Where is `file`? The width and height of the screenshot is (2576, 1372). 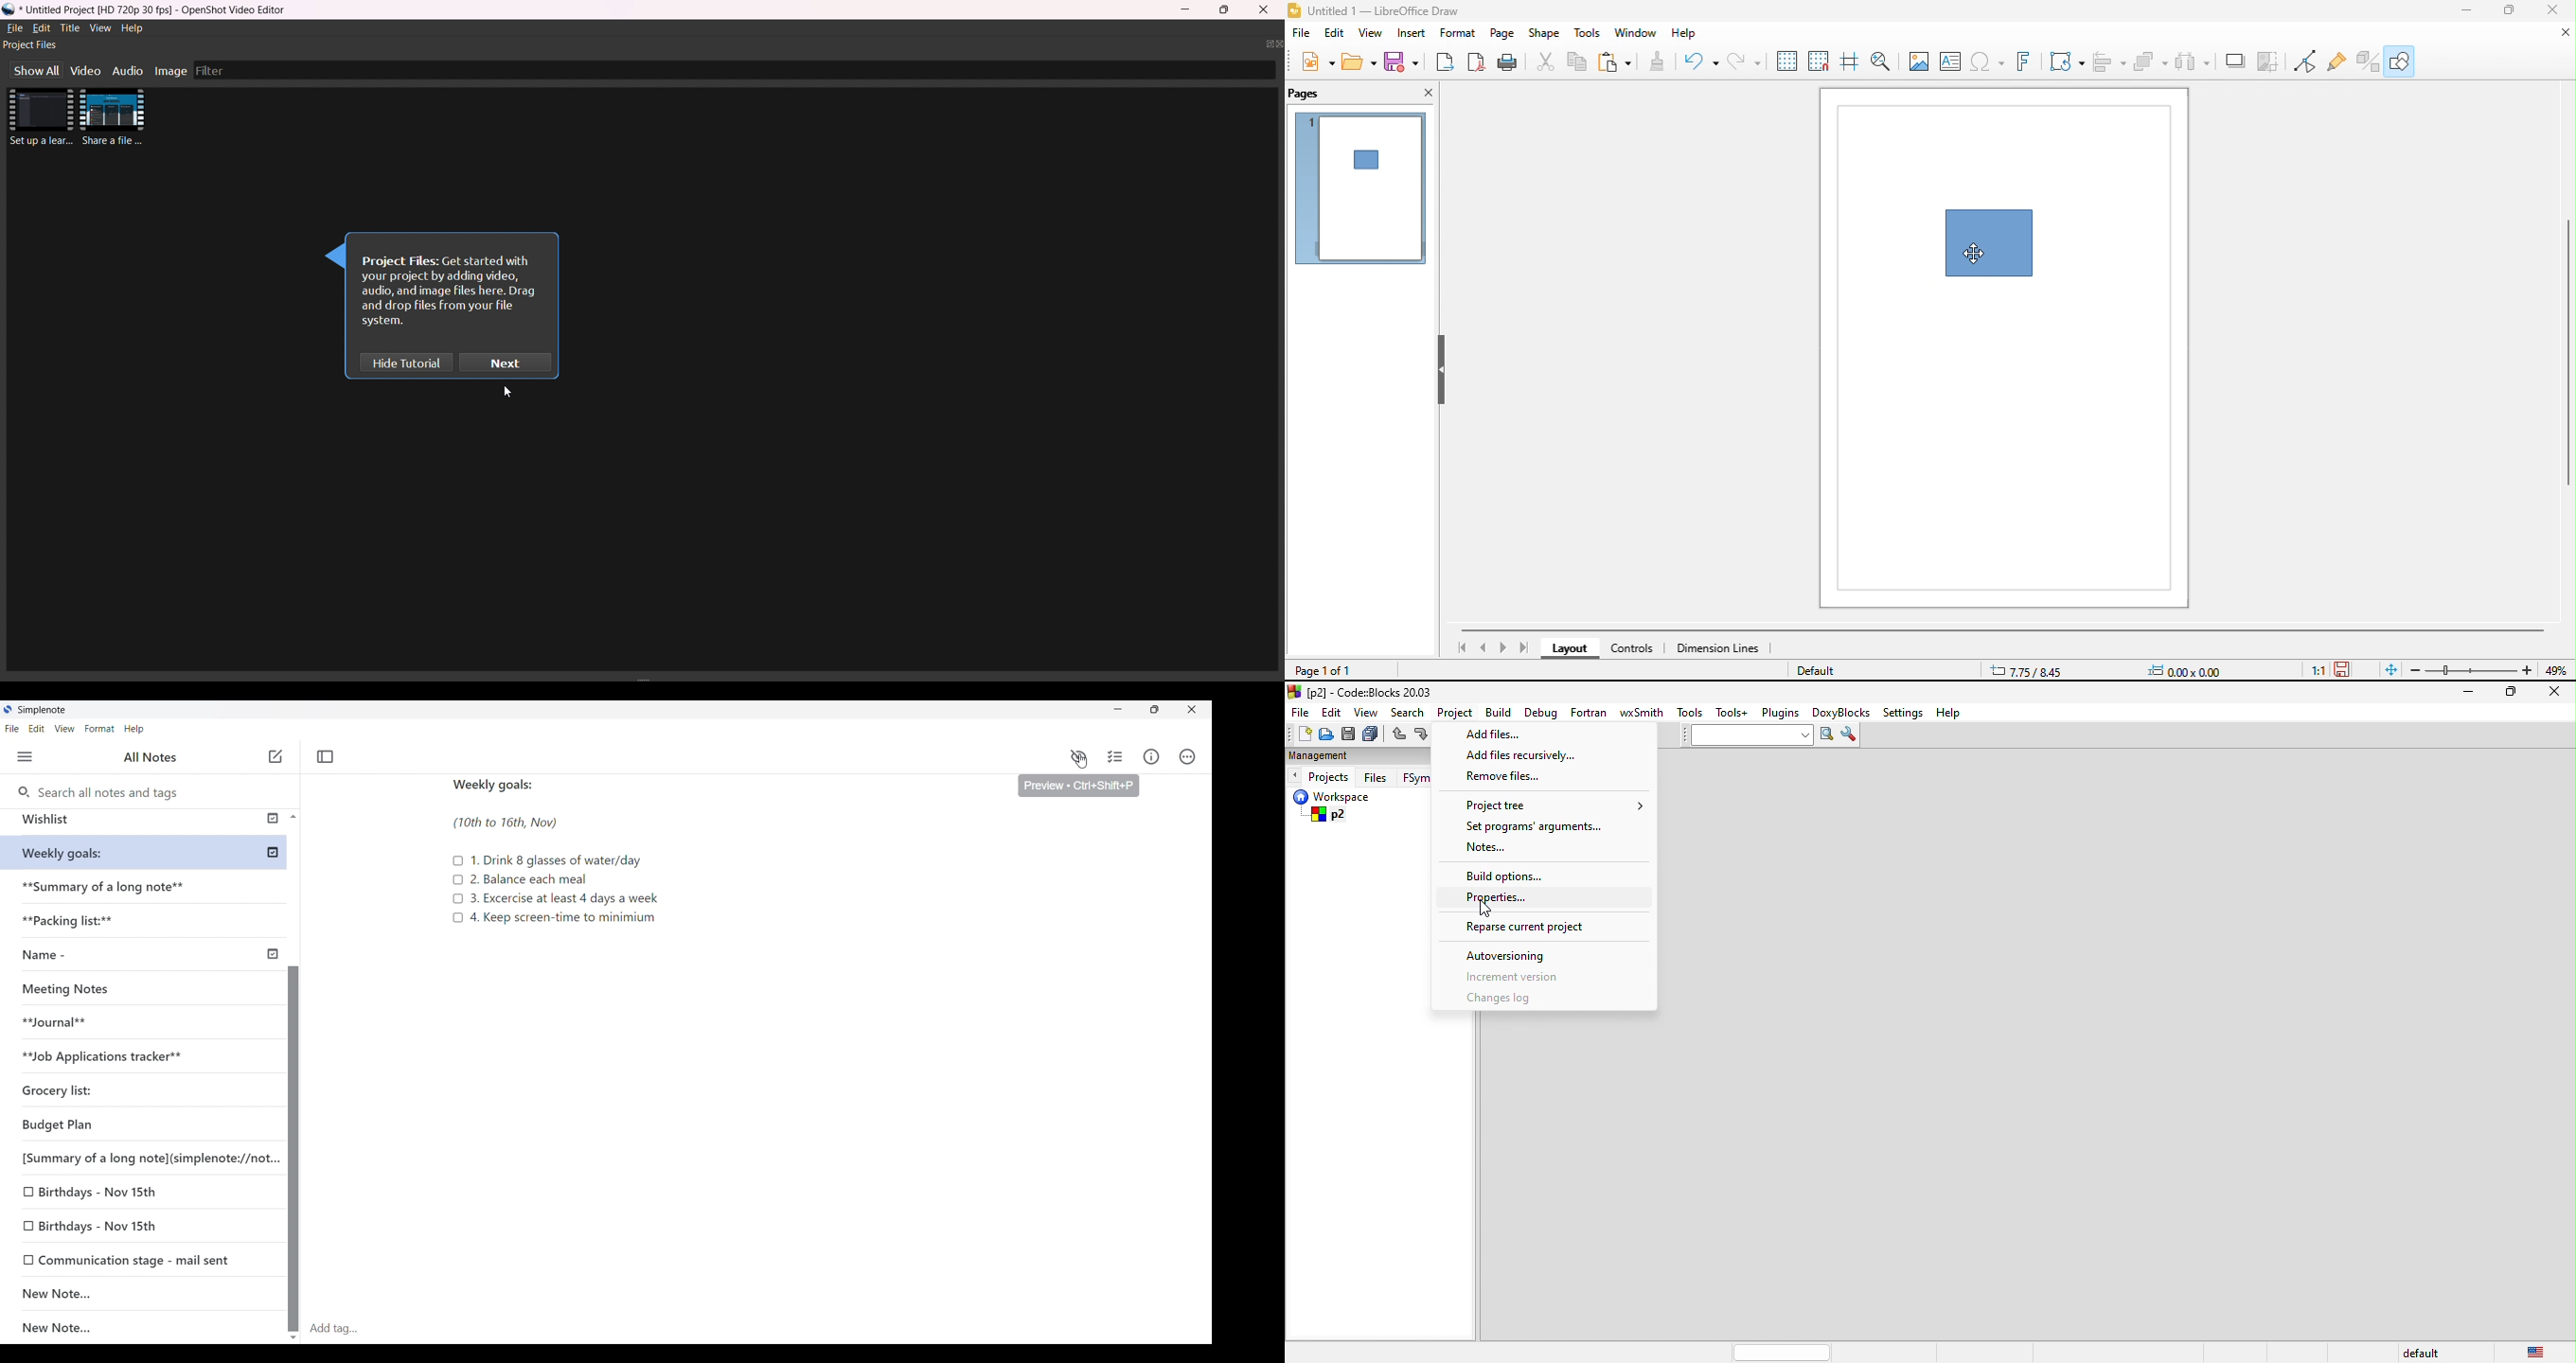 file is located at coordinates (1301, 33).